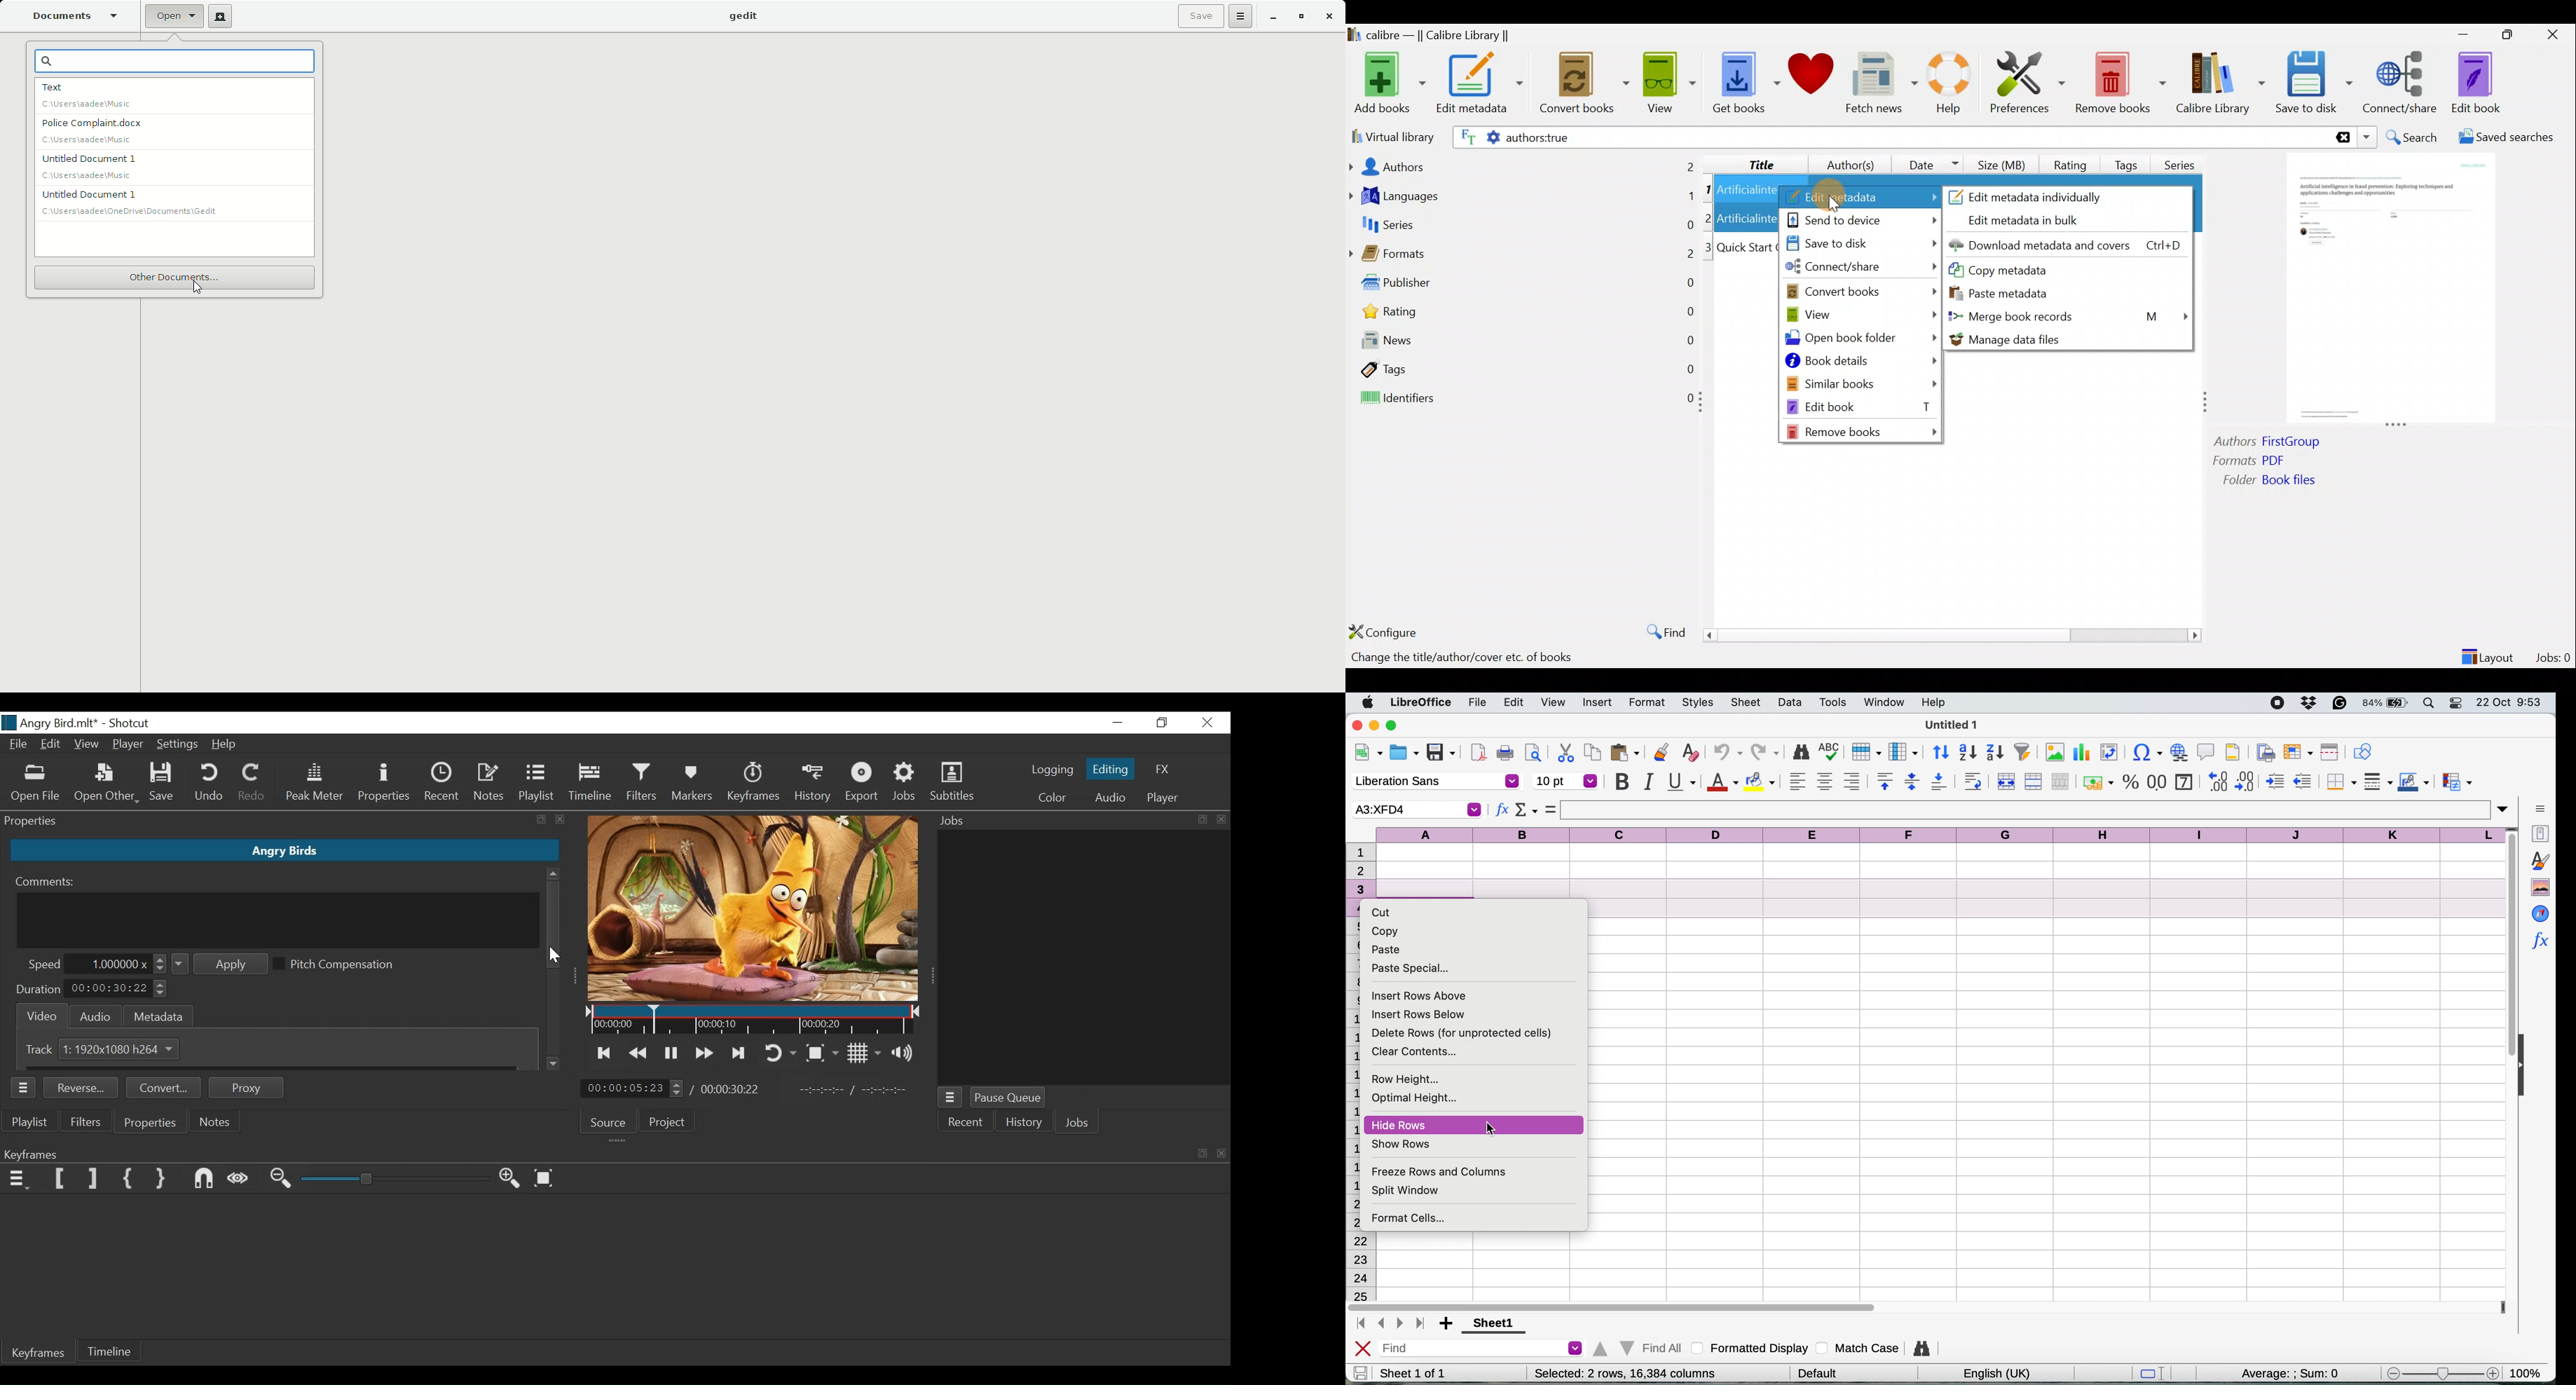  Describe the element at coordinates (2267, 462) in the screenshot. I see `Formats: PDF` at that location.